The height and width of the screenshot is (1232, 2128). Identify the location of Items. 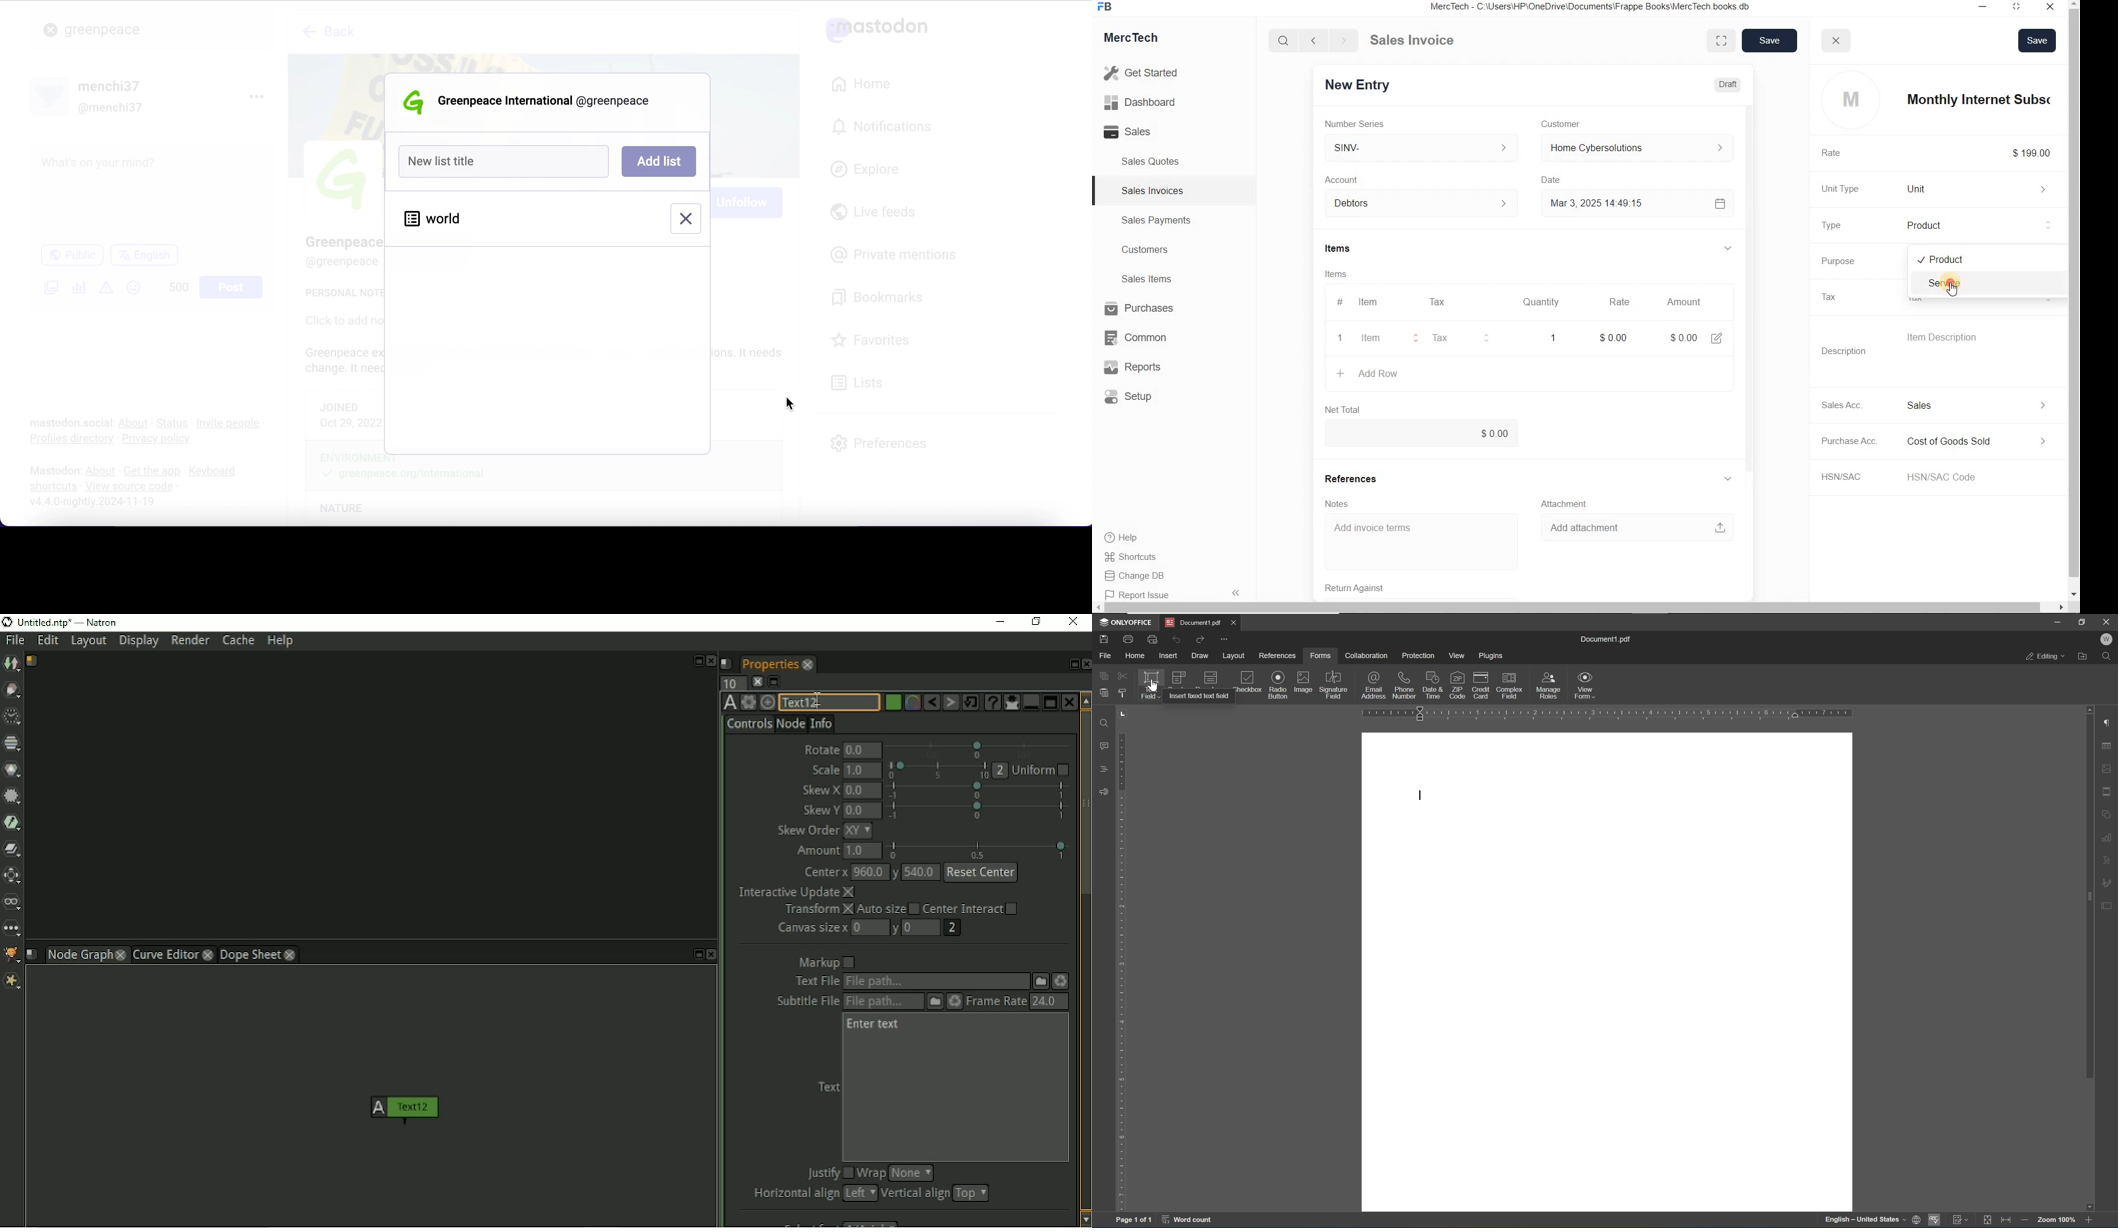
(1348, 273).